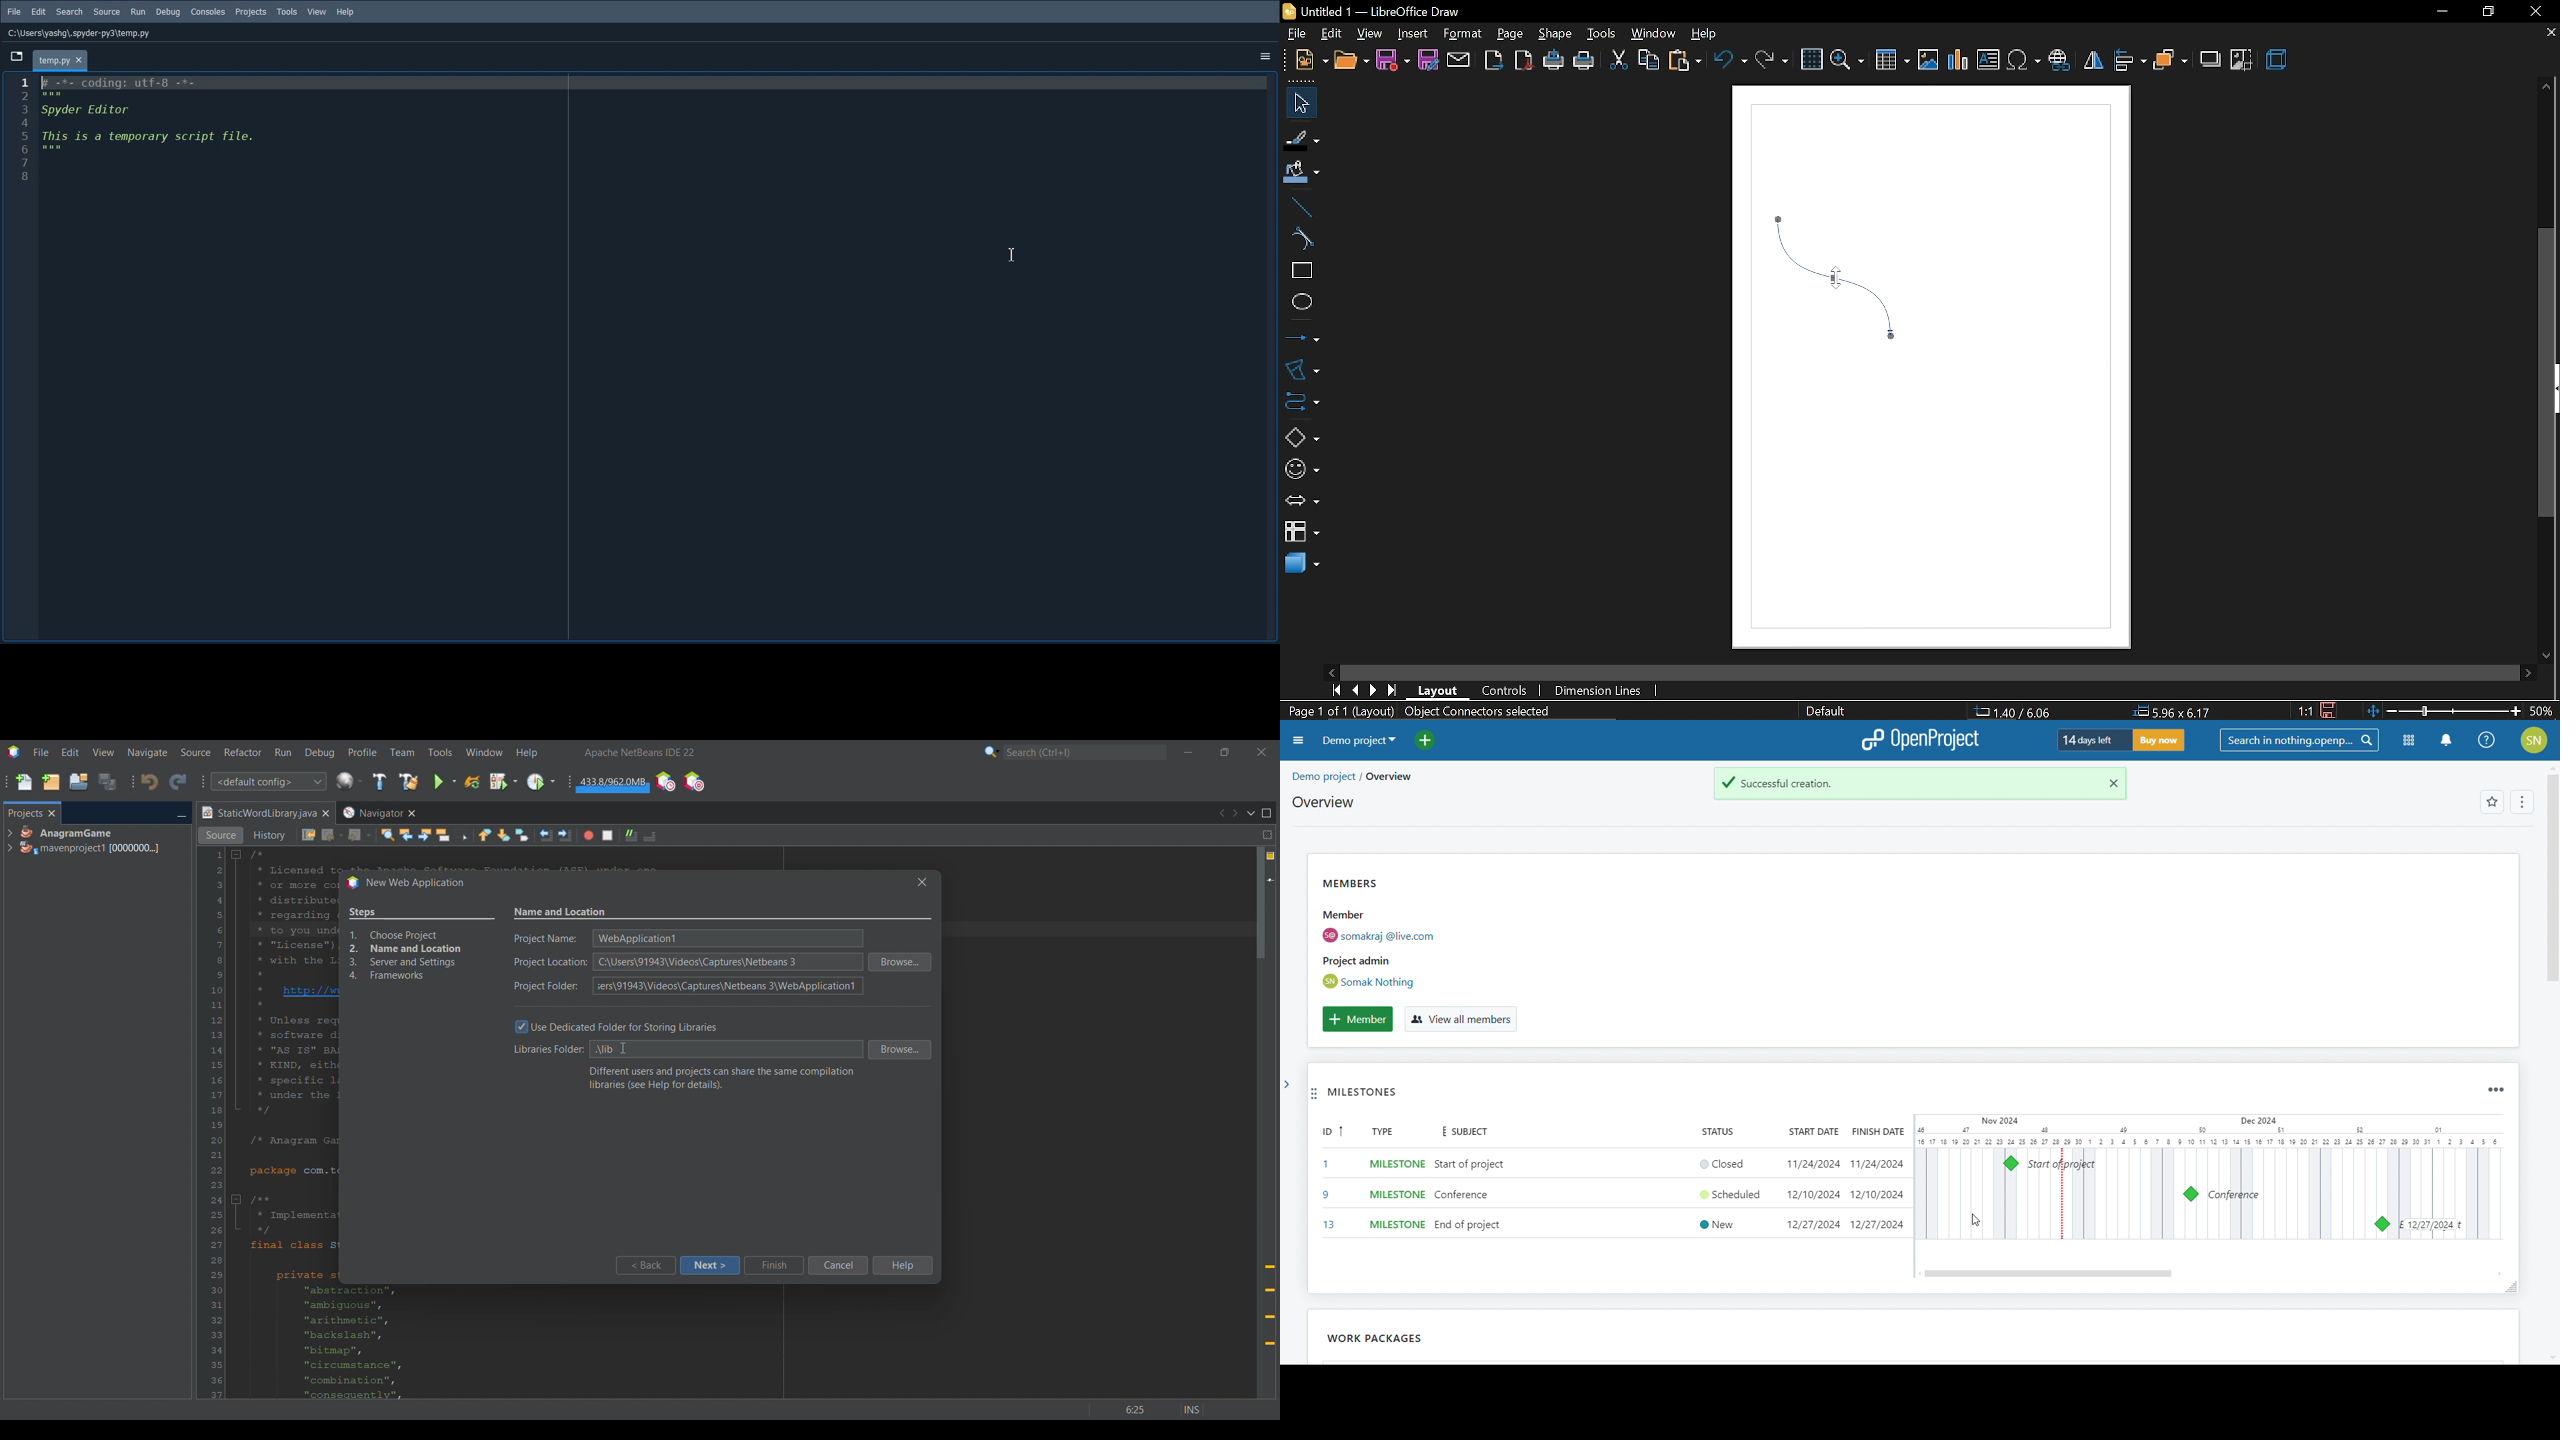 This screenshot has width=2576, height=1456. I want to click on Find next occurrence, so click(425, 835).